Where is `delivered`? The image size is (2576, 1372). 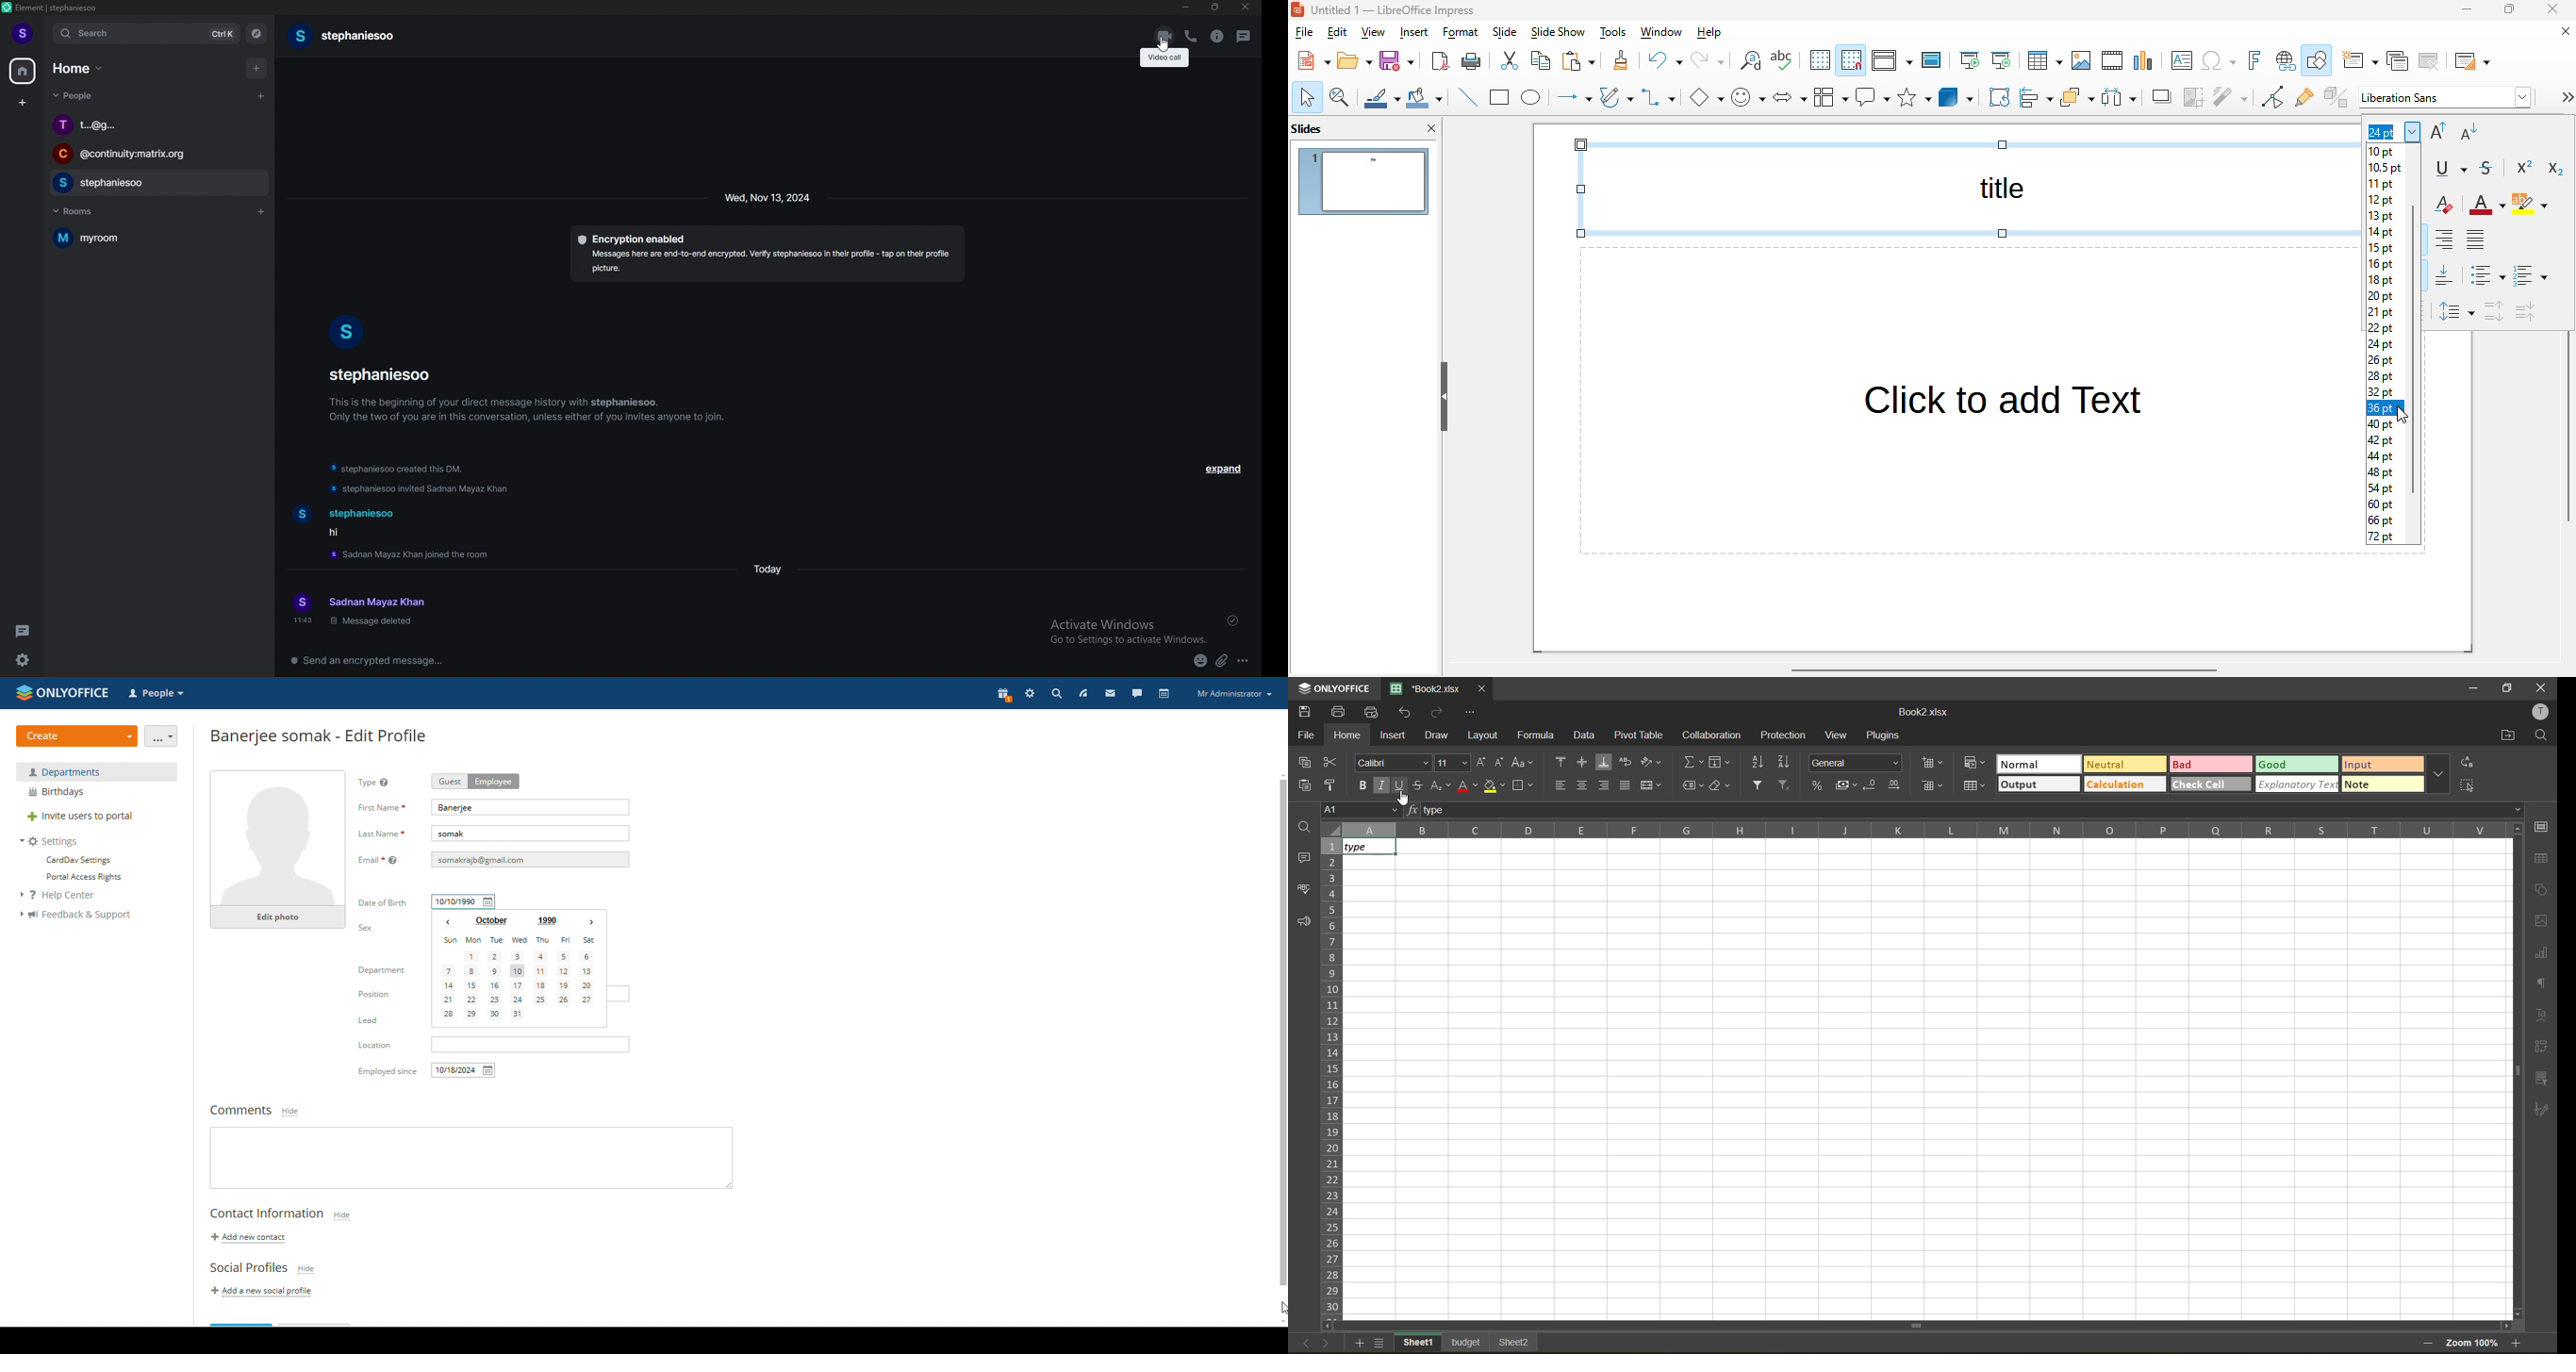 delivered is located at coordinates (1234, 621).